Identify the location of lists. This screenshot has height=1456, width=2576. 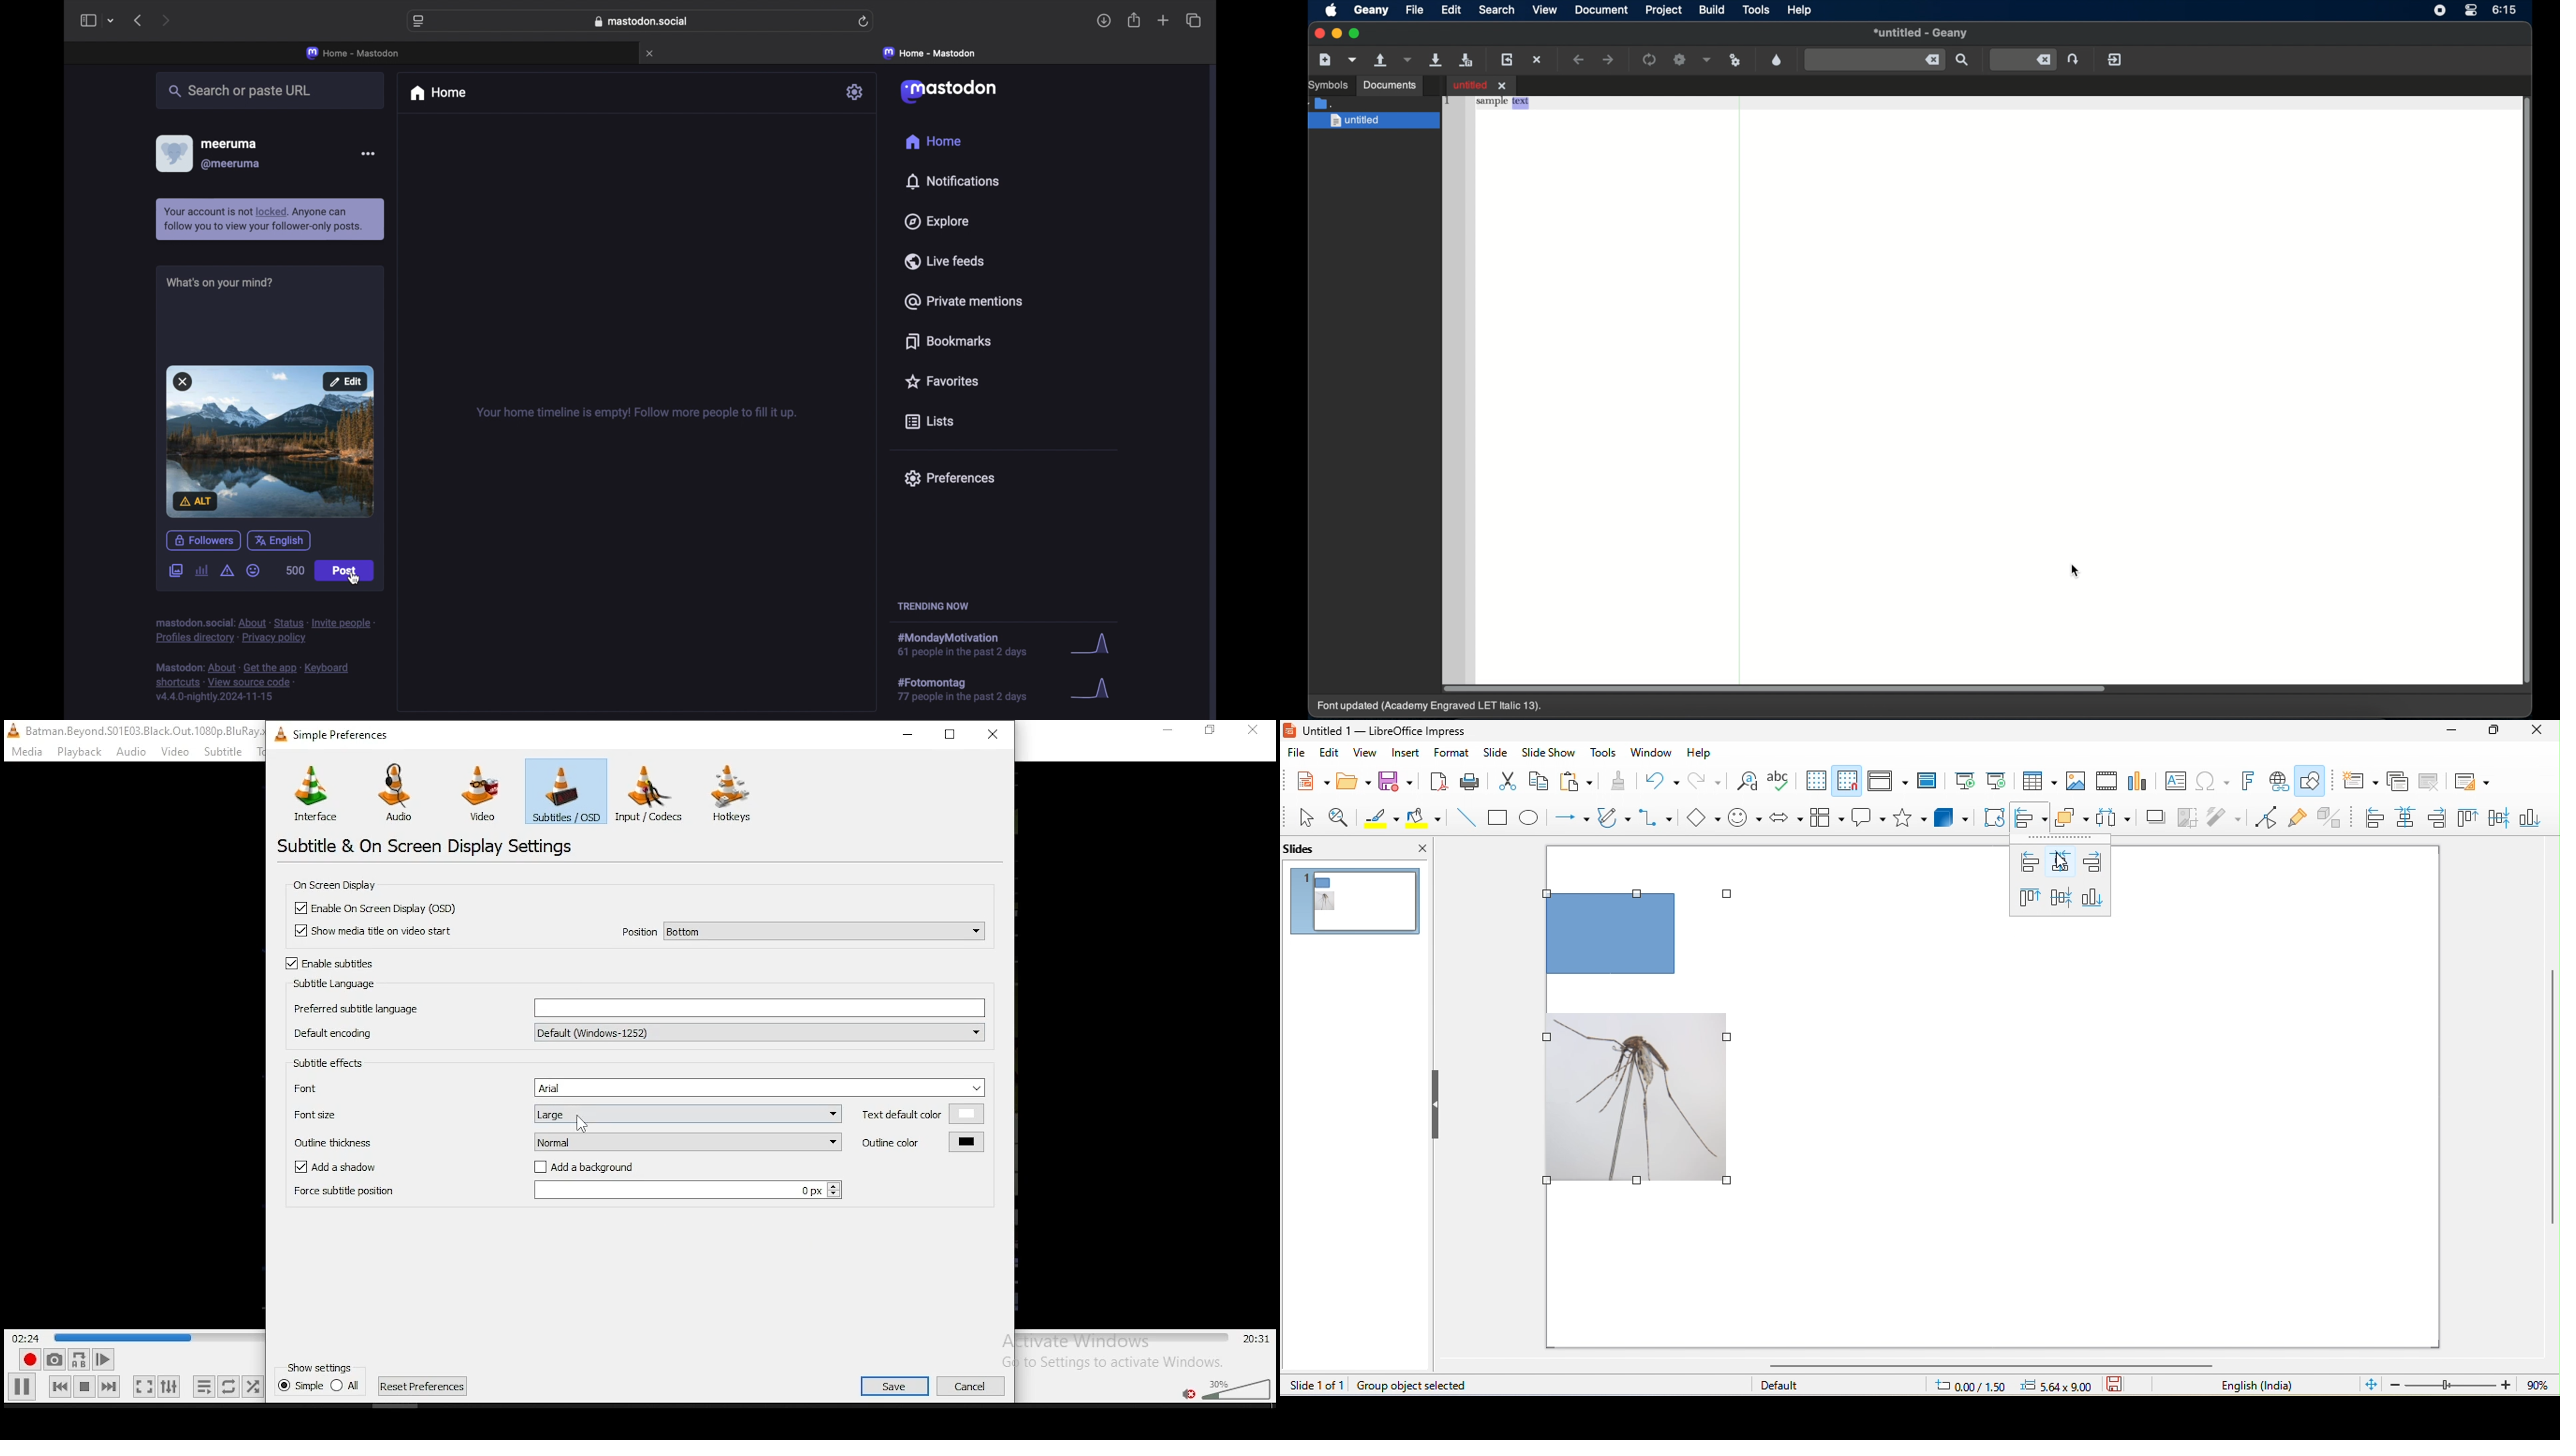
(929, 421).